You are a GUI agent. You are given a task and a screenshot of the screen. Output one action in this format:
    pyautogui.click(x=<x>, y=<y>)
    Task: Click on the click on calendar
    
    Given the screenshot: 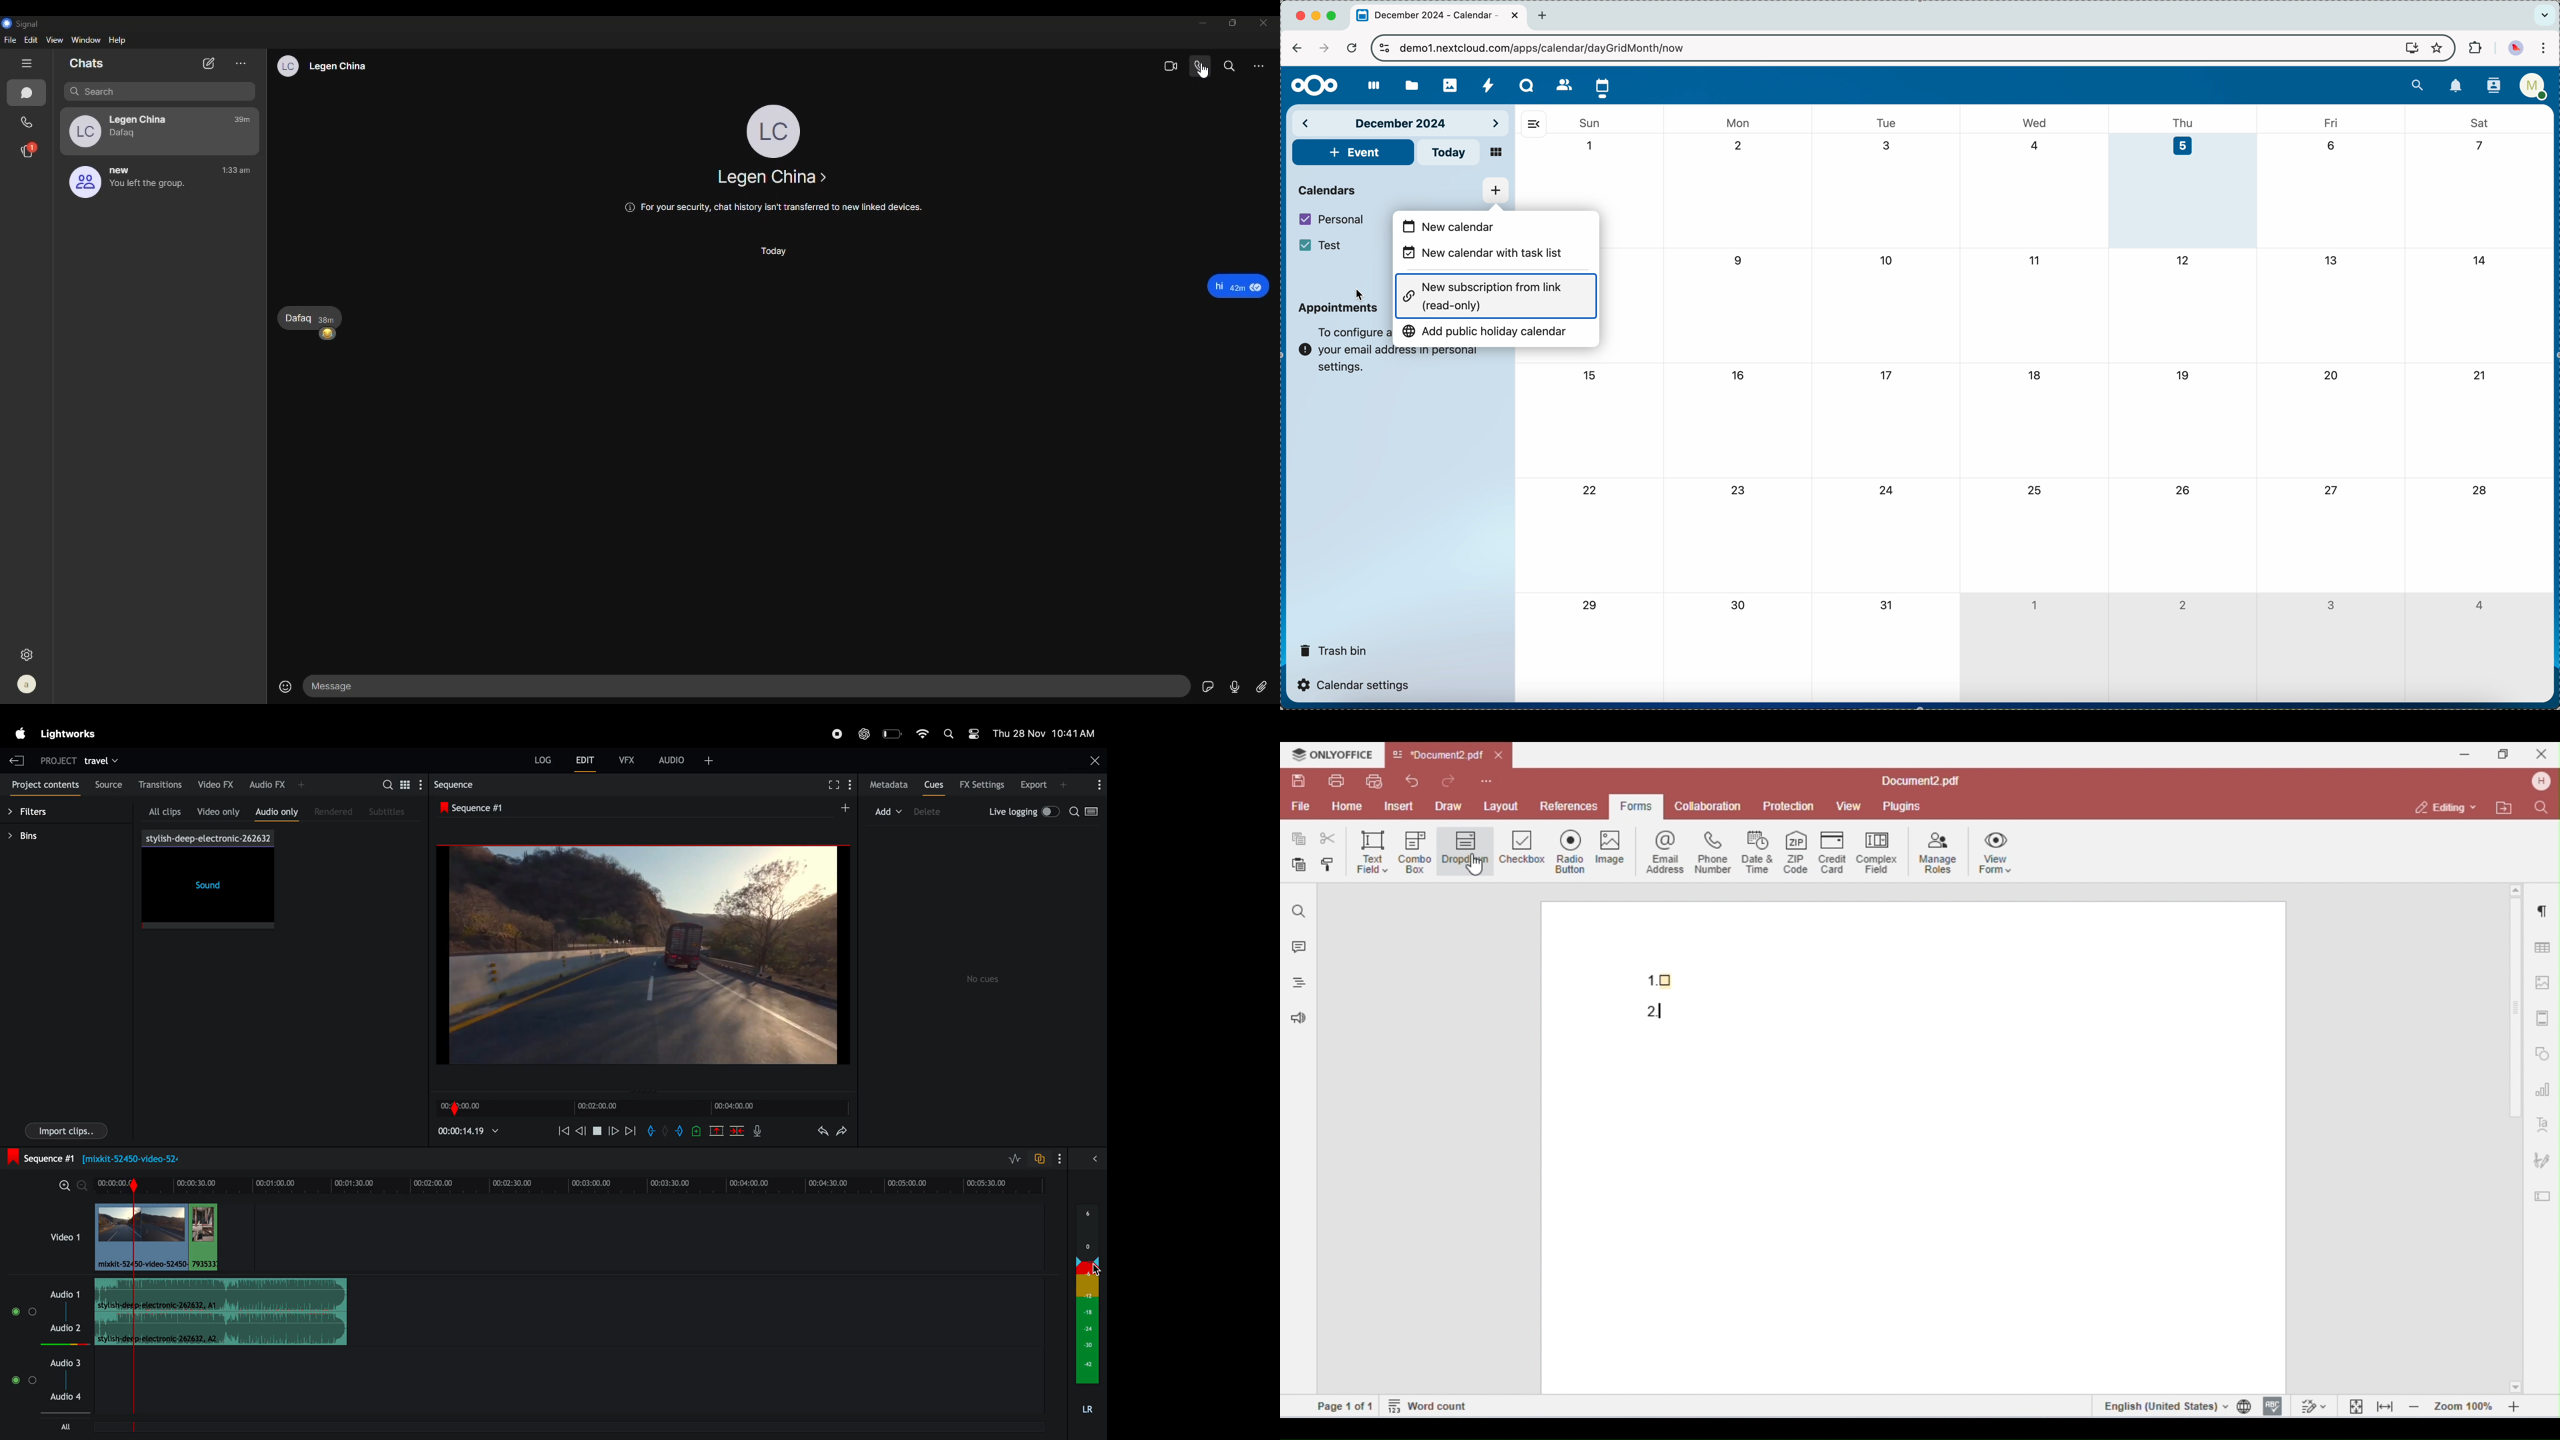 What is the action you would take?
    pyautogui.click(x=1603, y=86)
    